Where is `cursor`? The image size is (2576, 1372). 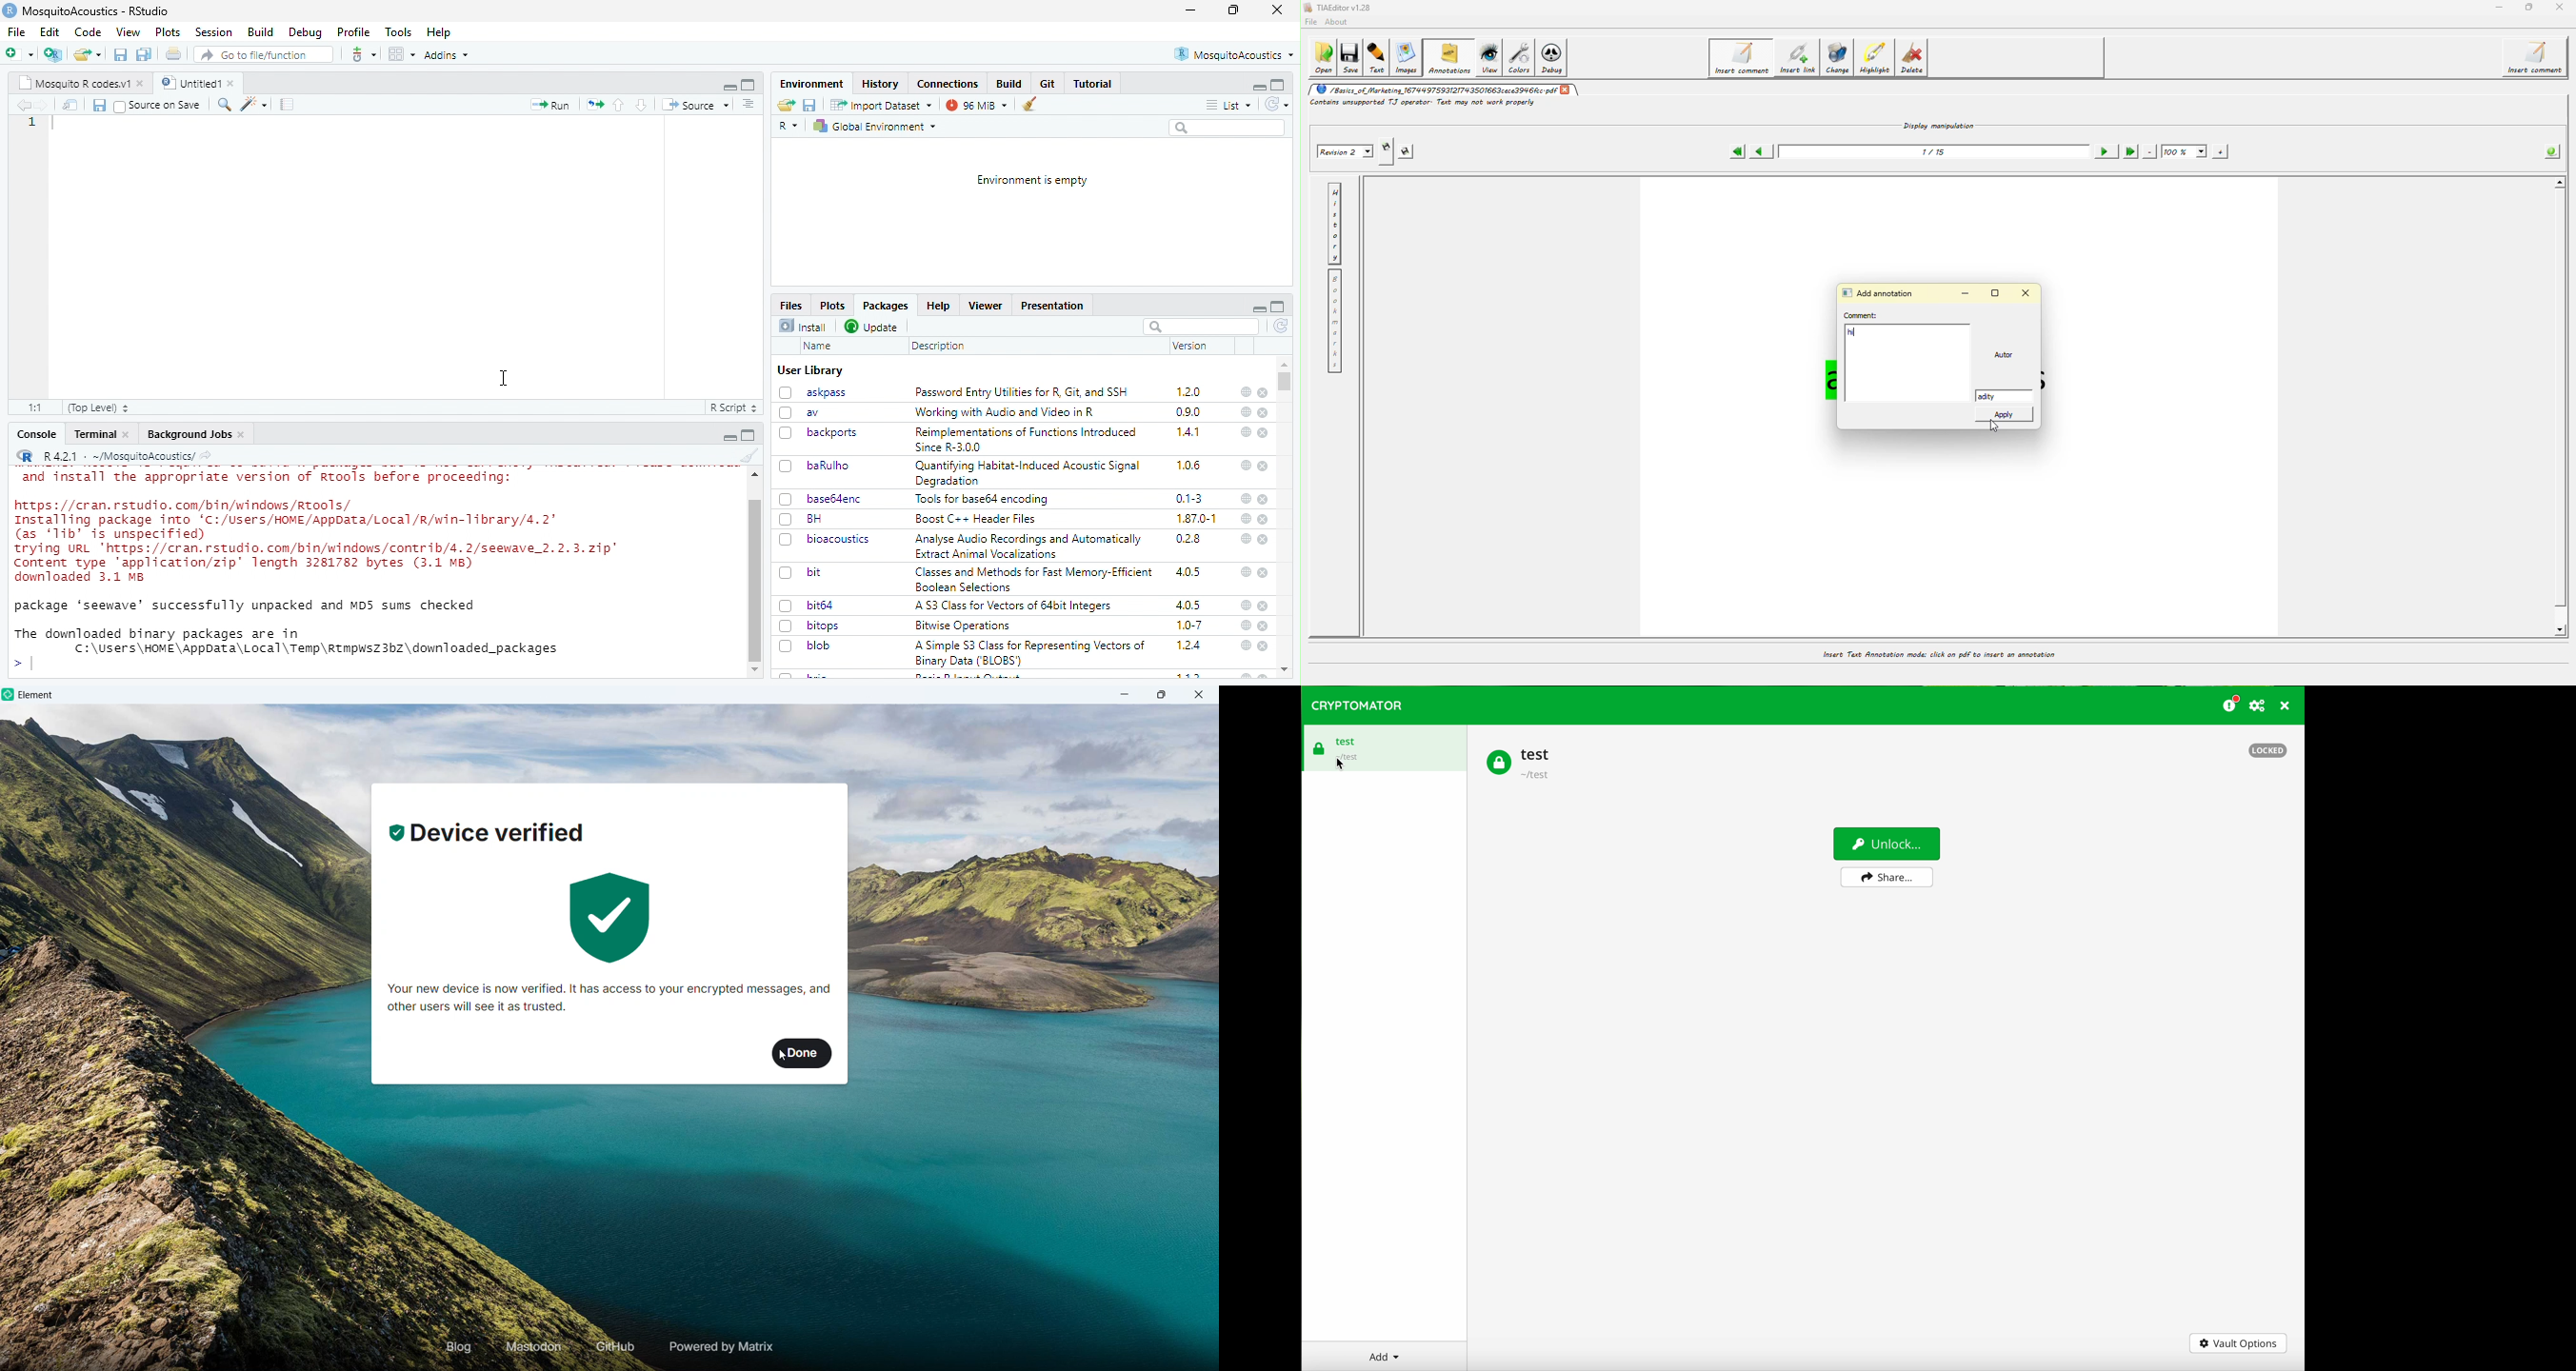 cursor is located at coordinates (1343, 770).